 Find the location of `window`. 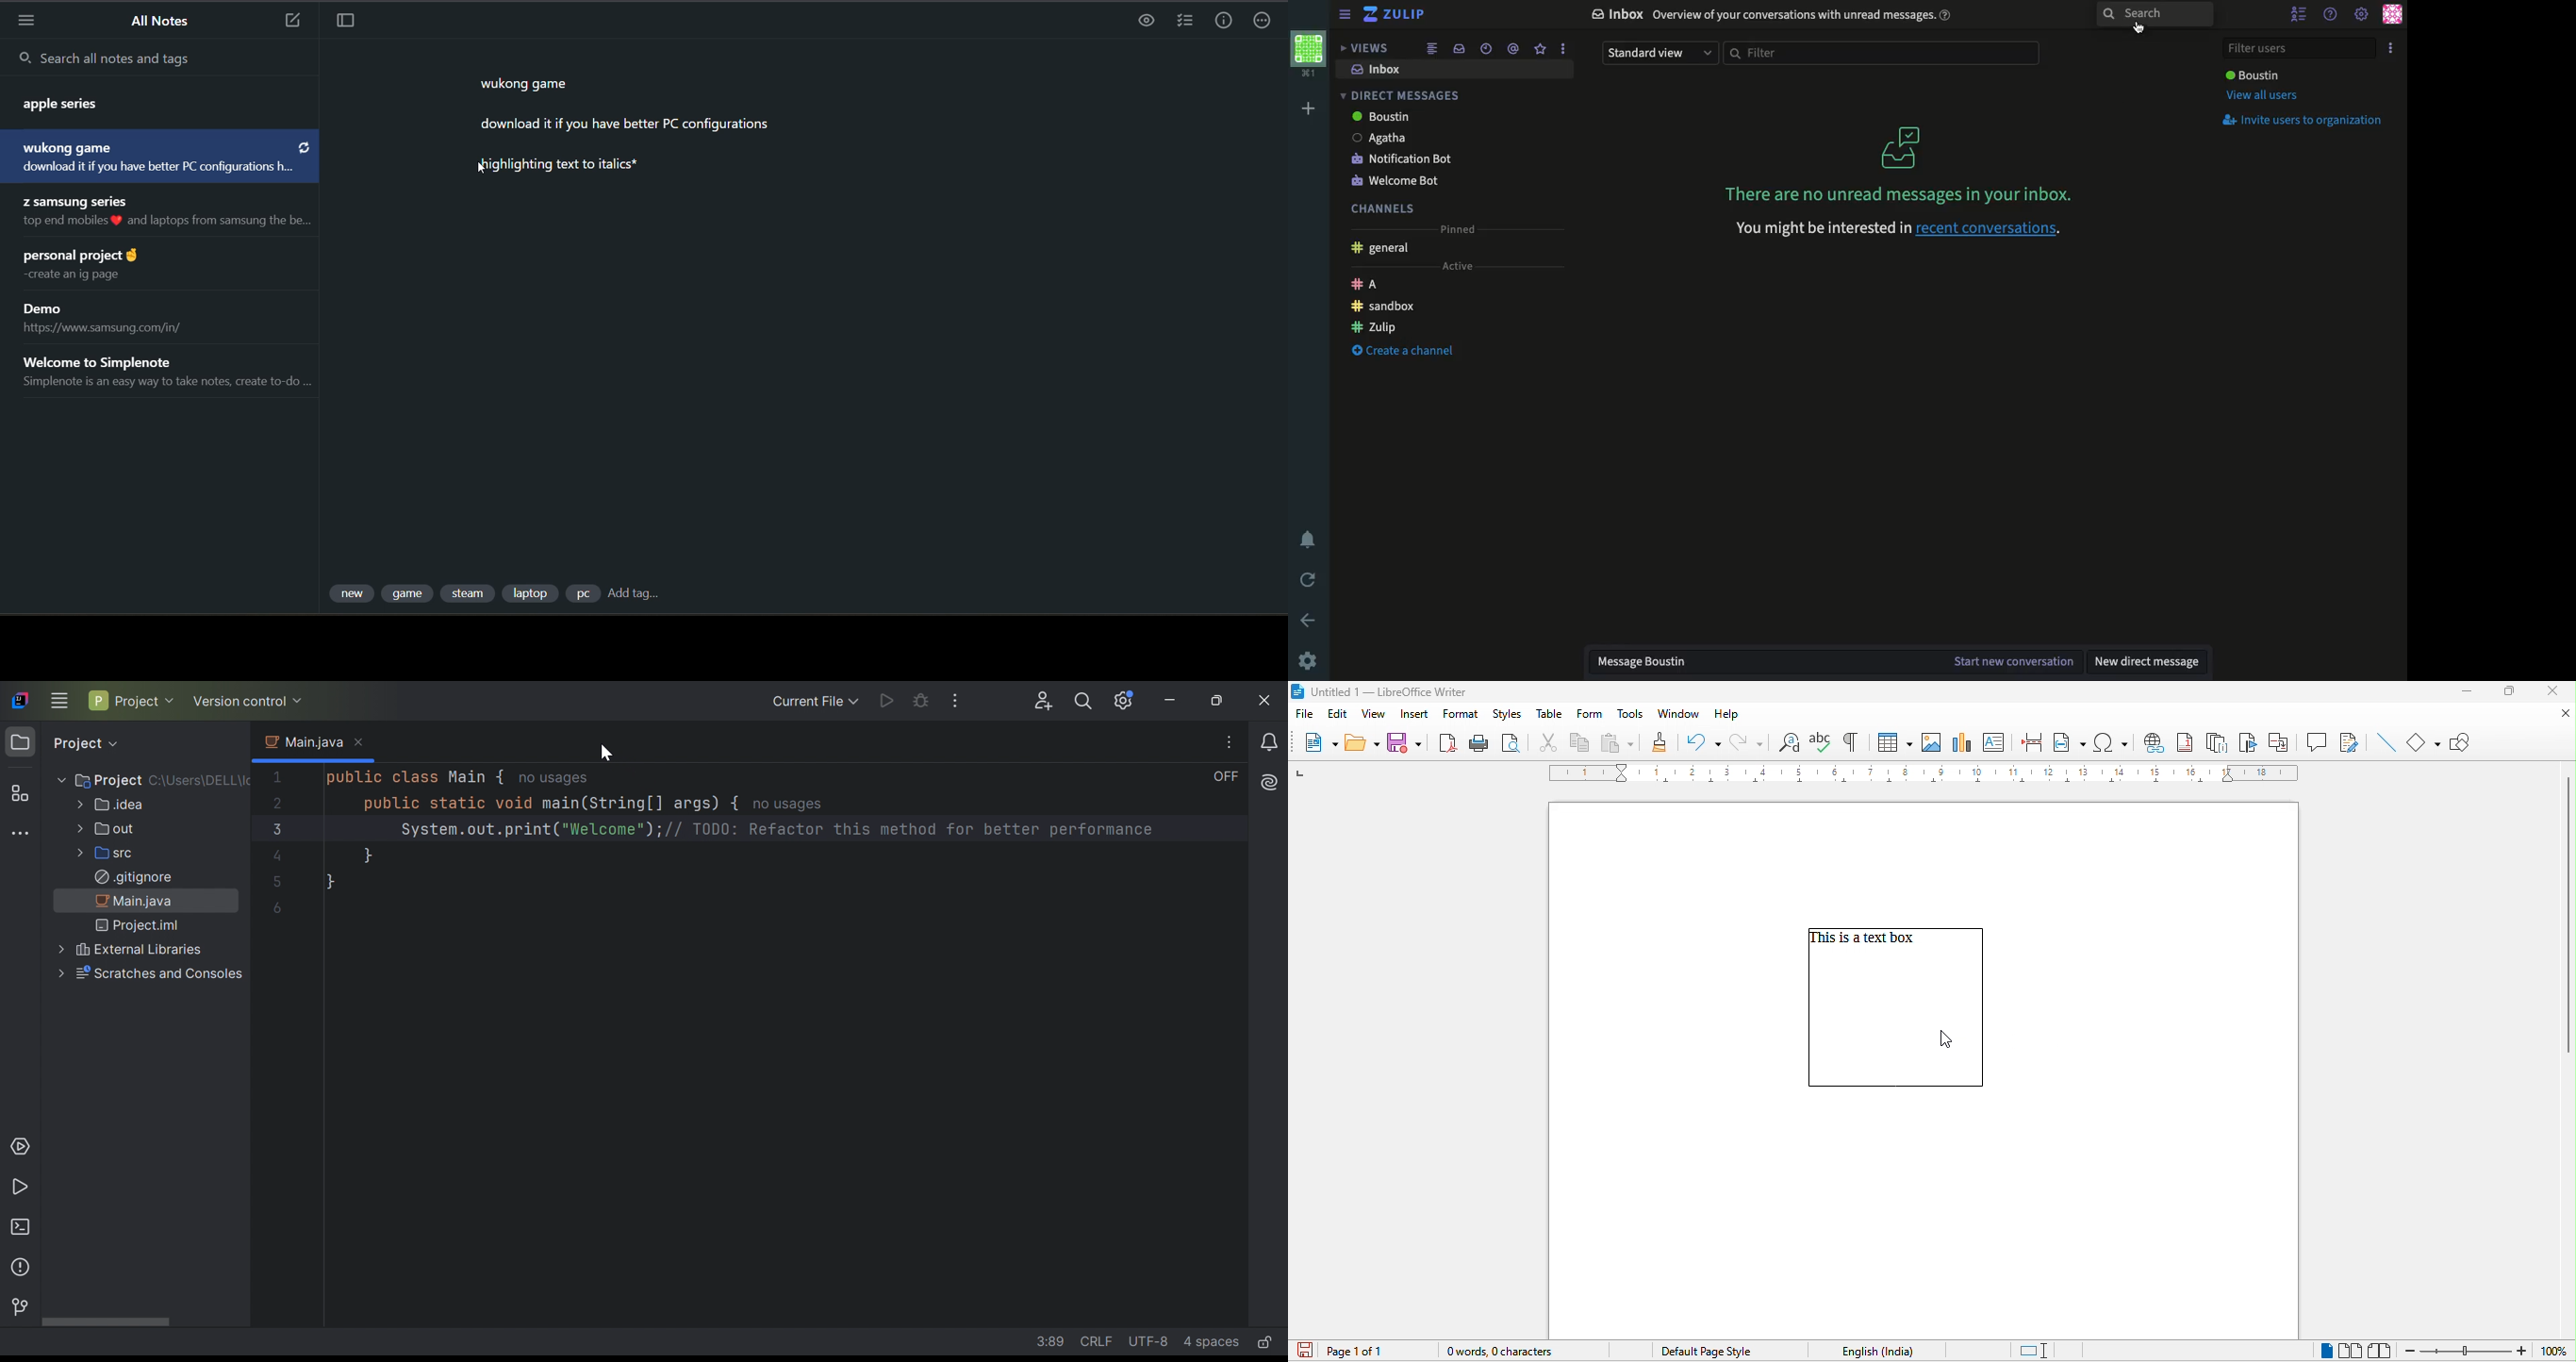

window is located at coordinates (1679, 714).